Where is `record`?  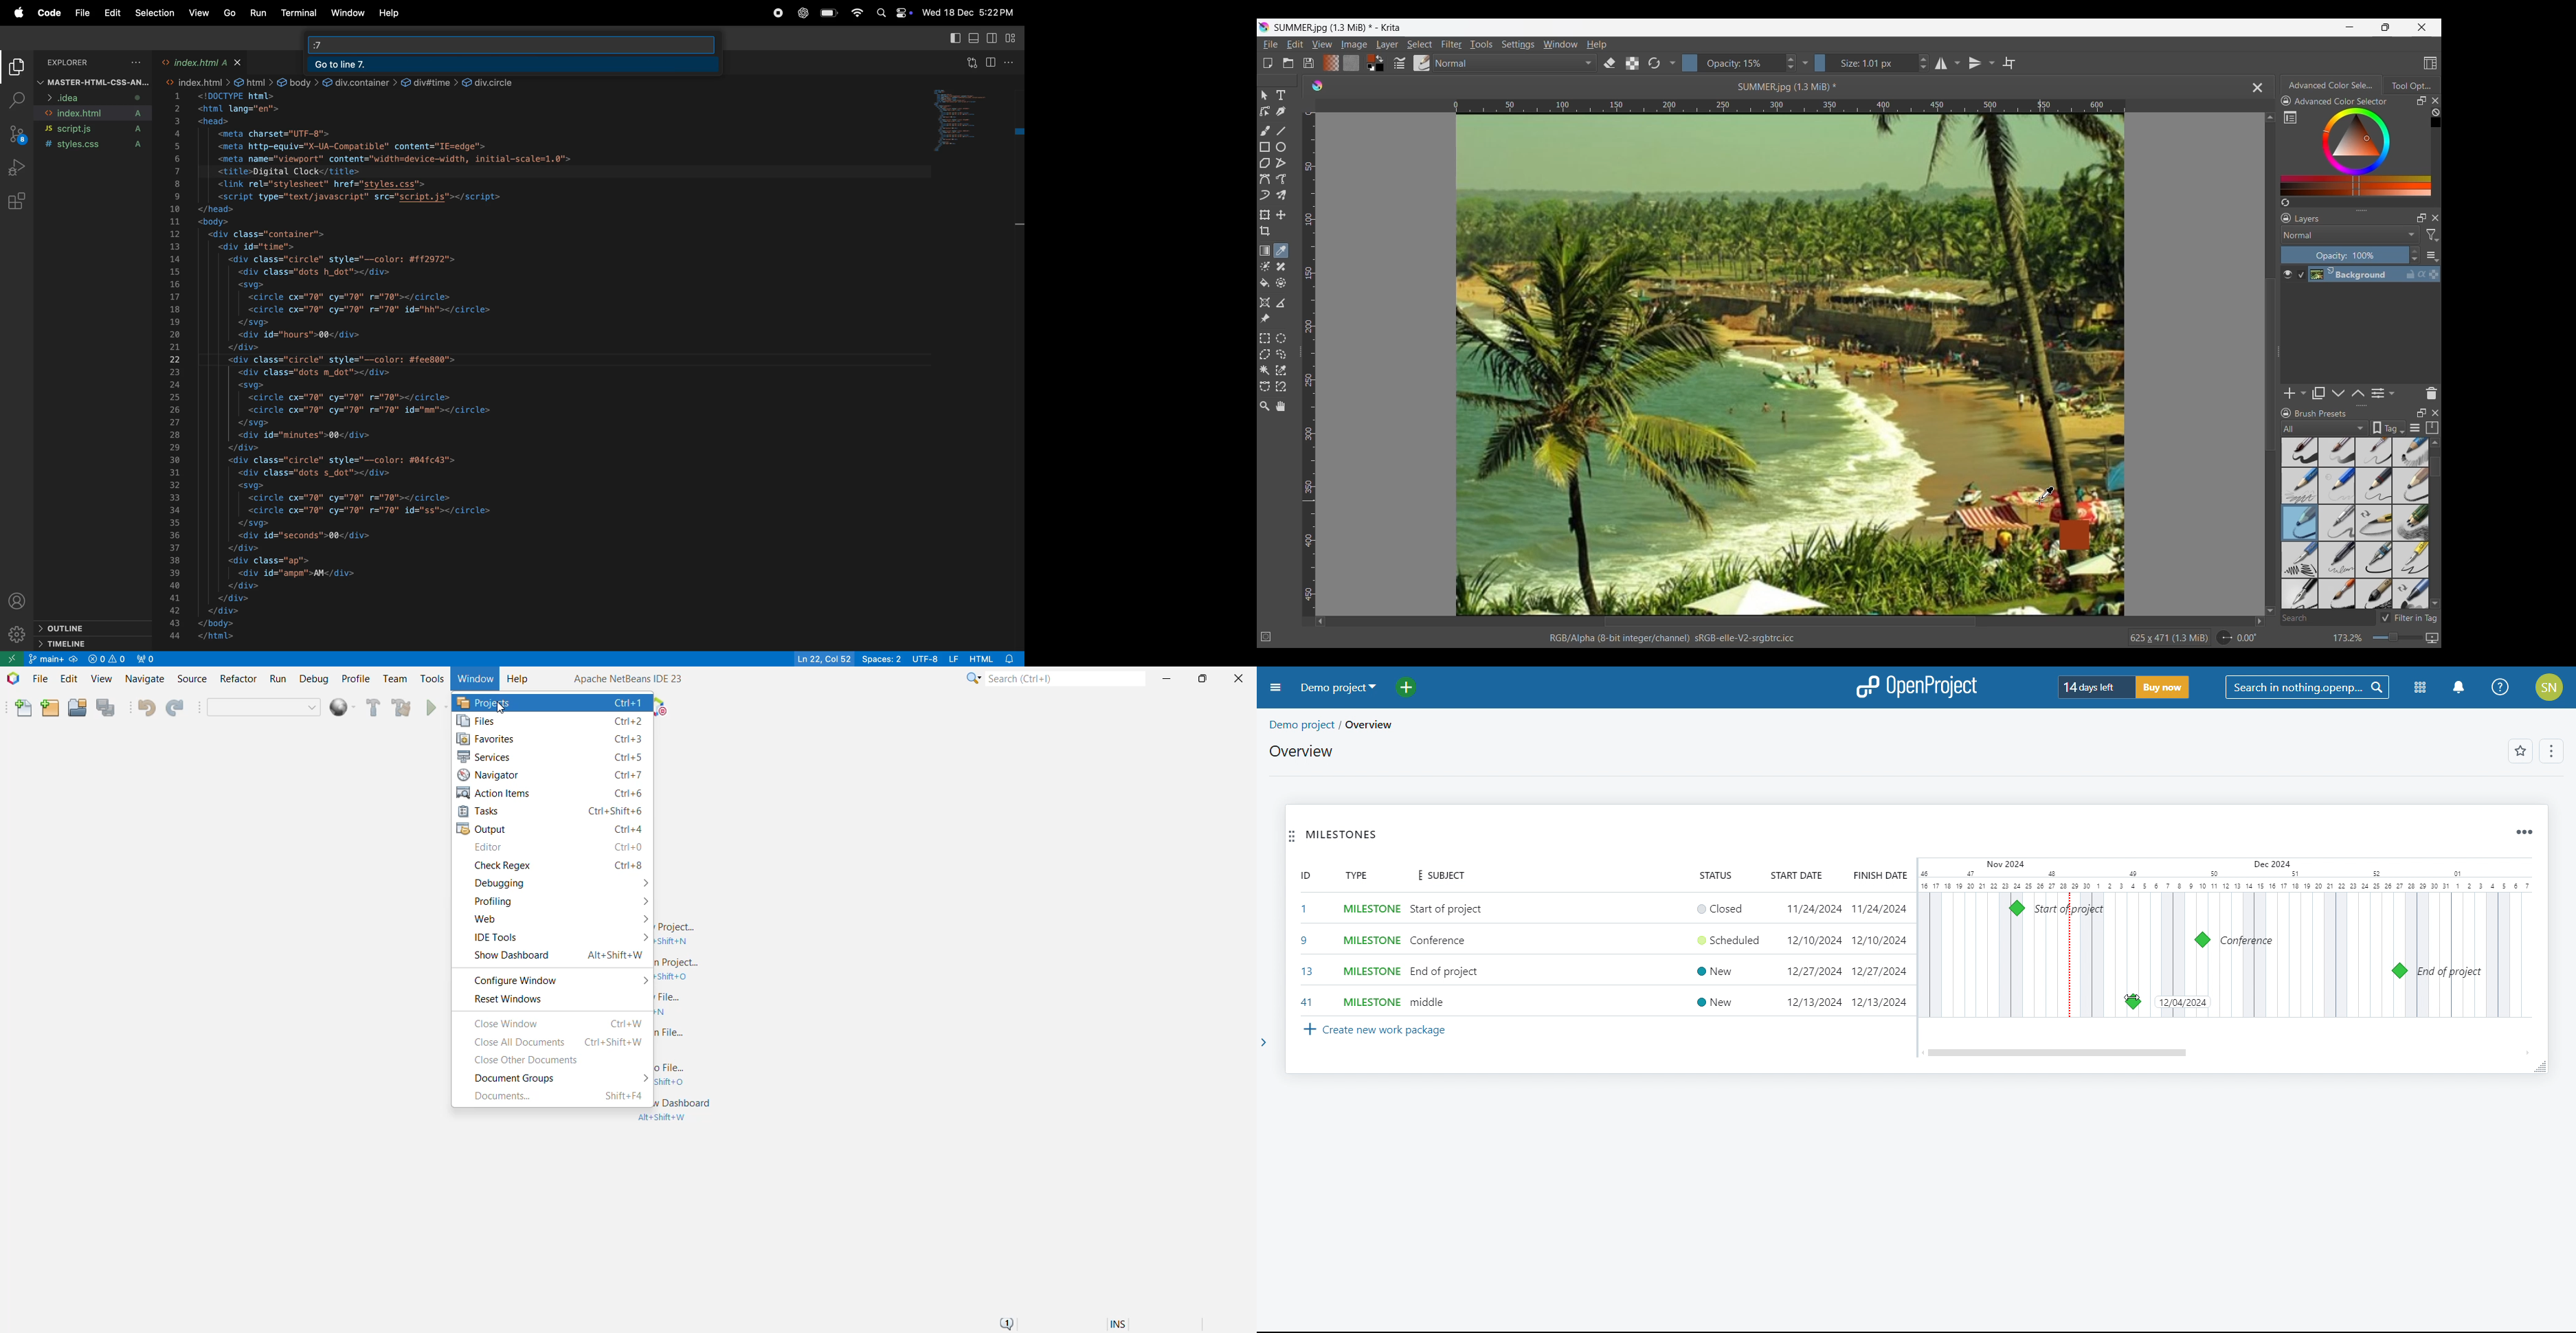
record is located at coordinates (776, 15).